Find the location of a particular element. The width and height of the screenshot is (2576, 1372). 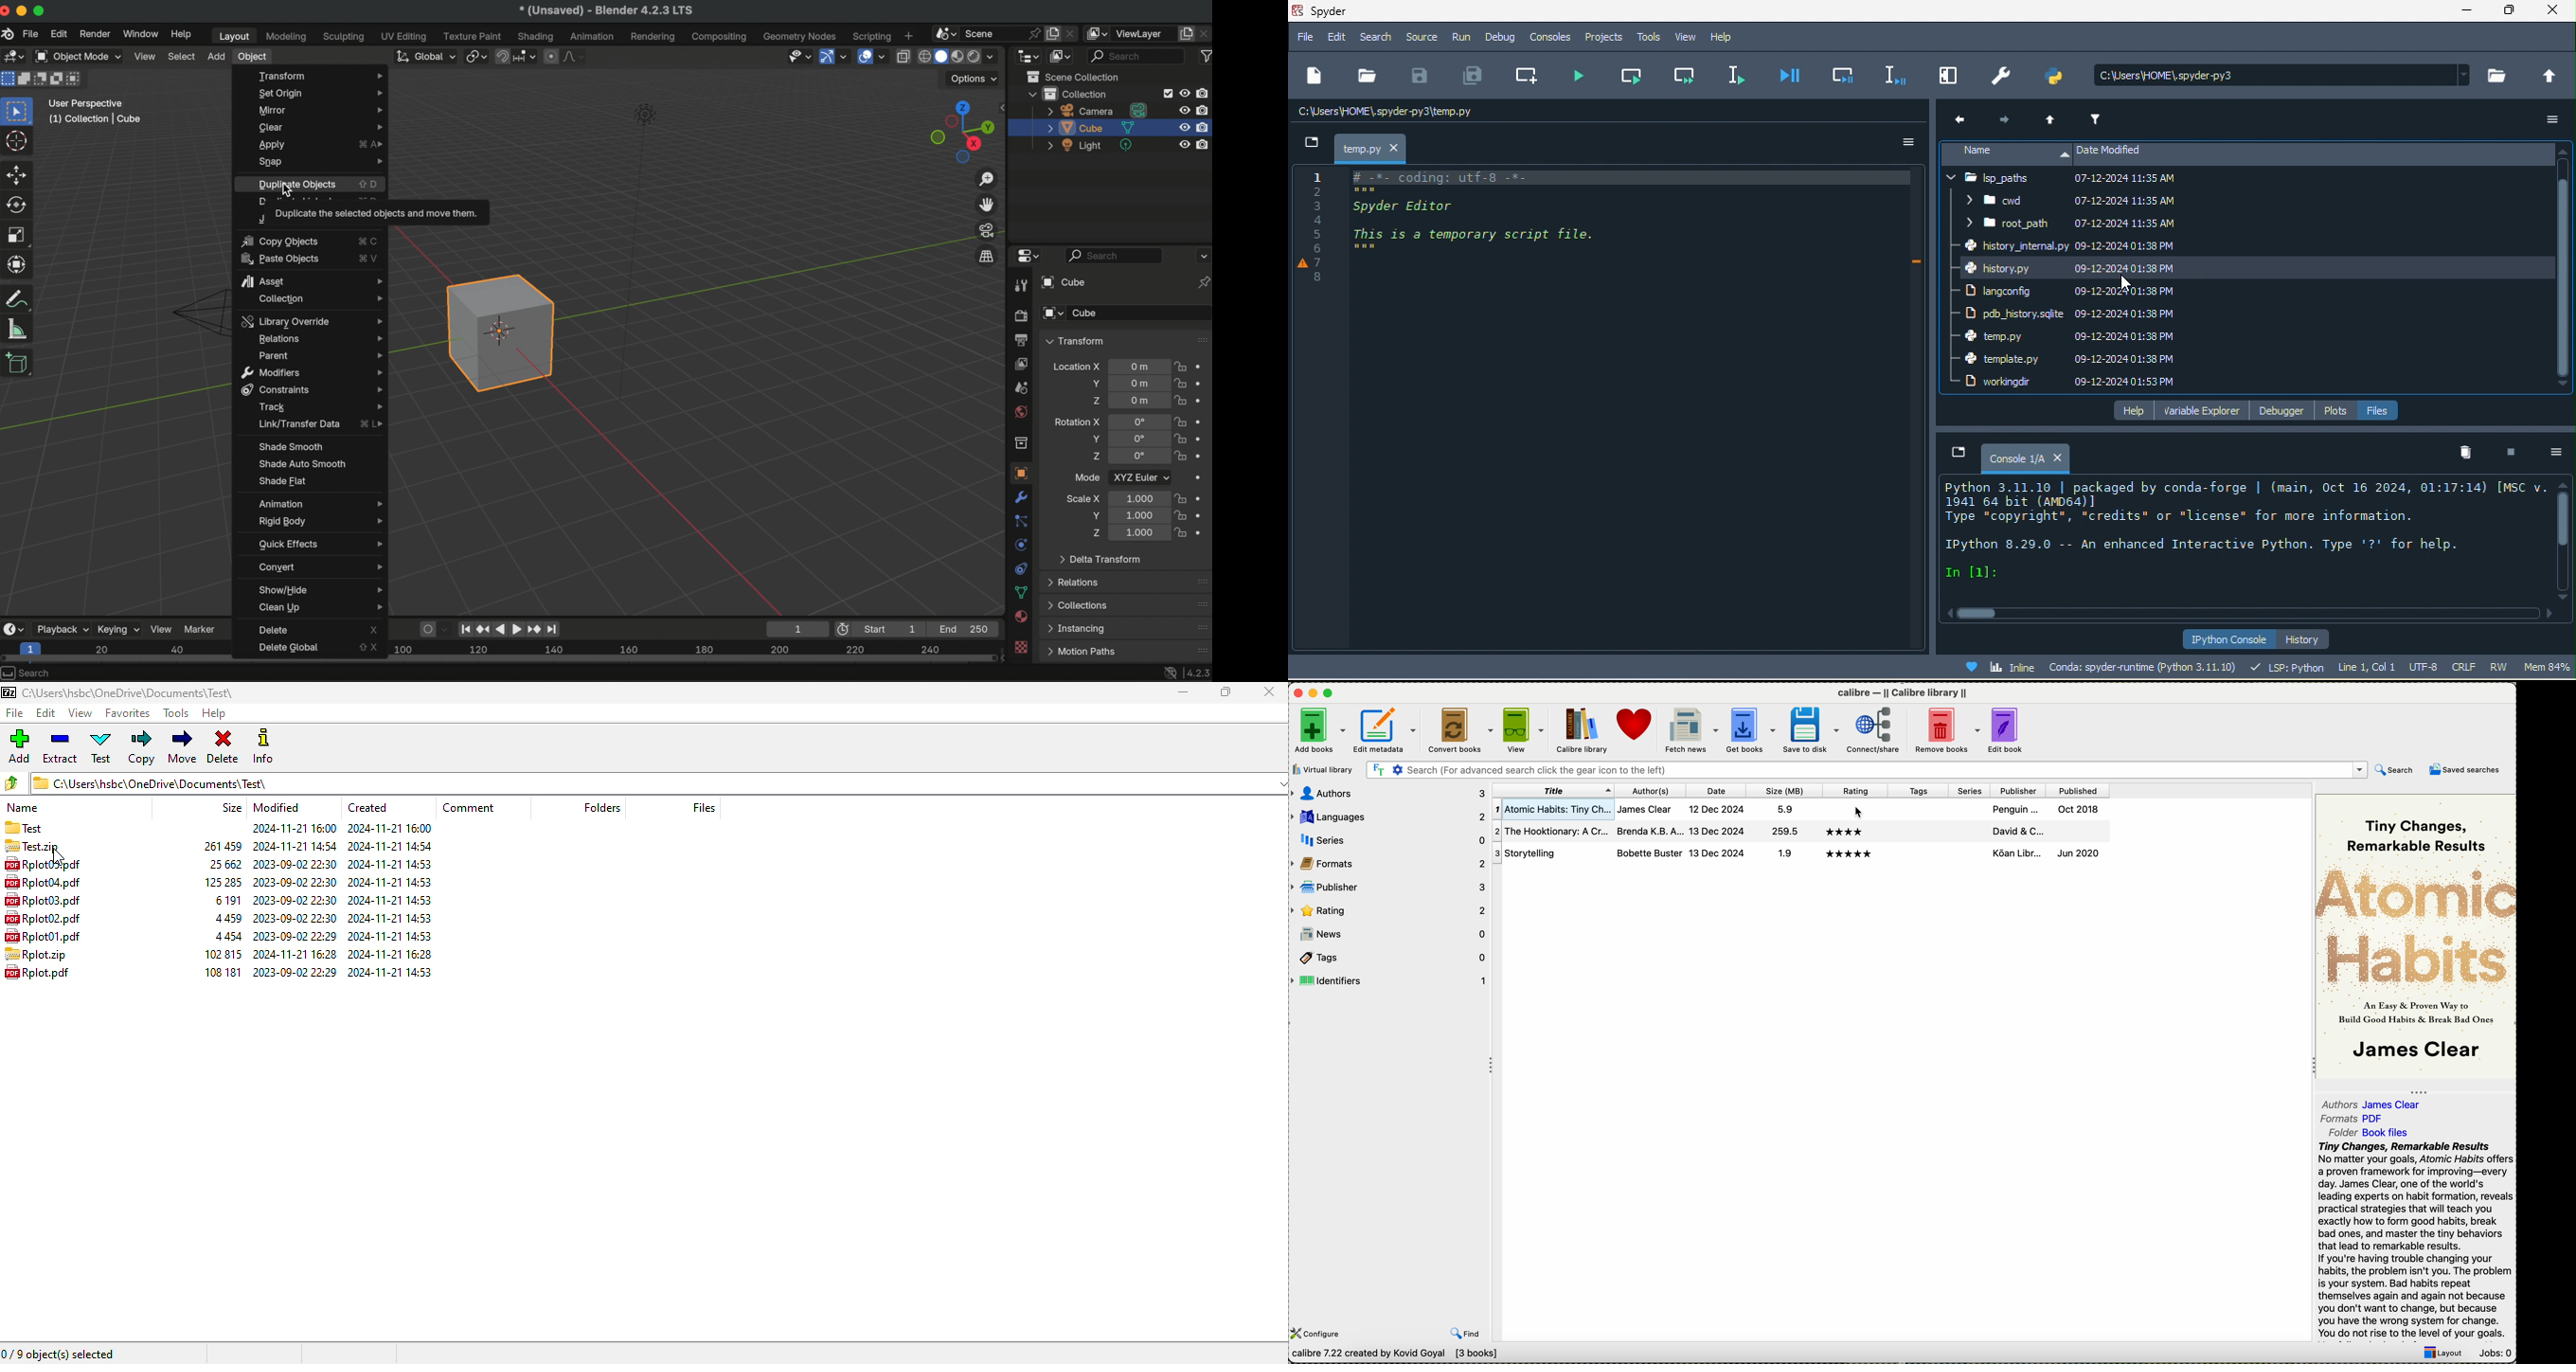

0/9 object(s) selected is located at coordinates (59, 1355).